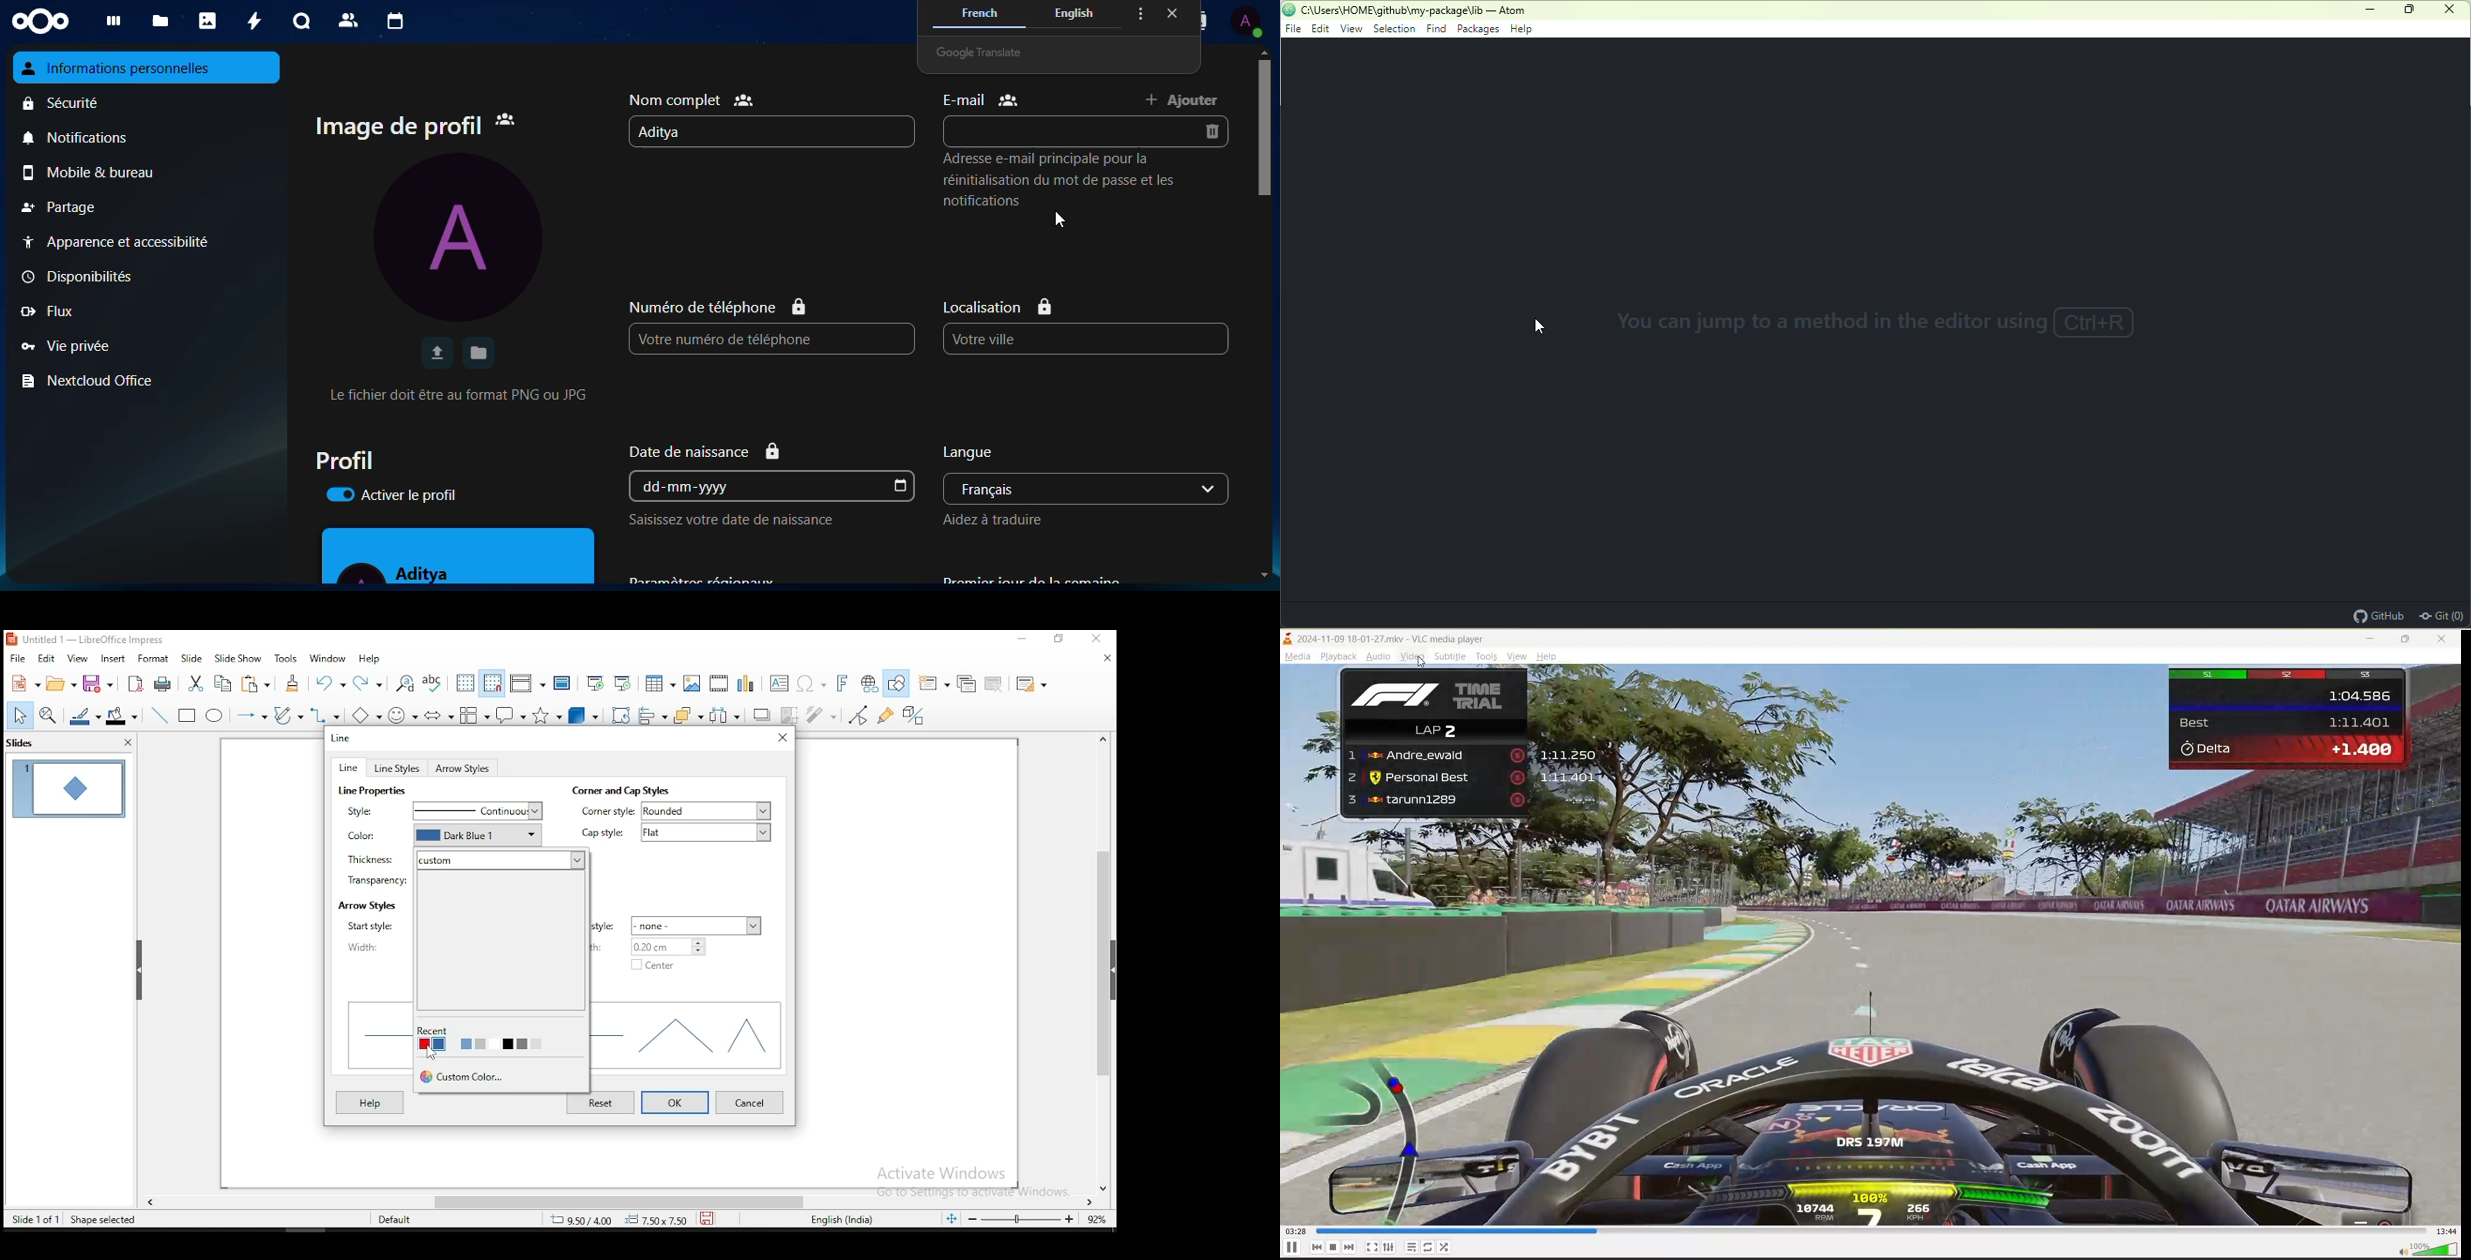 The image size is (2492, 1260). What do you see at coordinates (1020, 1218) in the screenshot?
I see `zoom level` at bounding box center [1020, 1218].